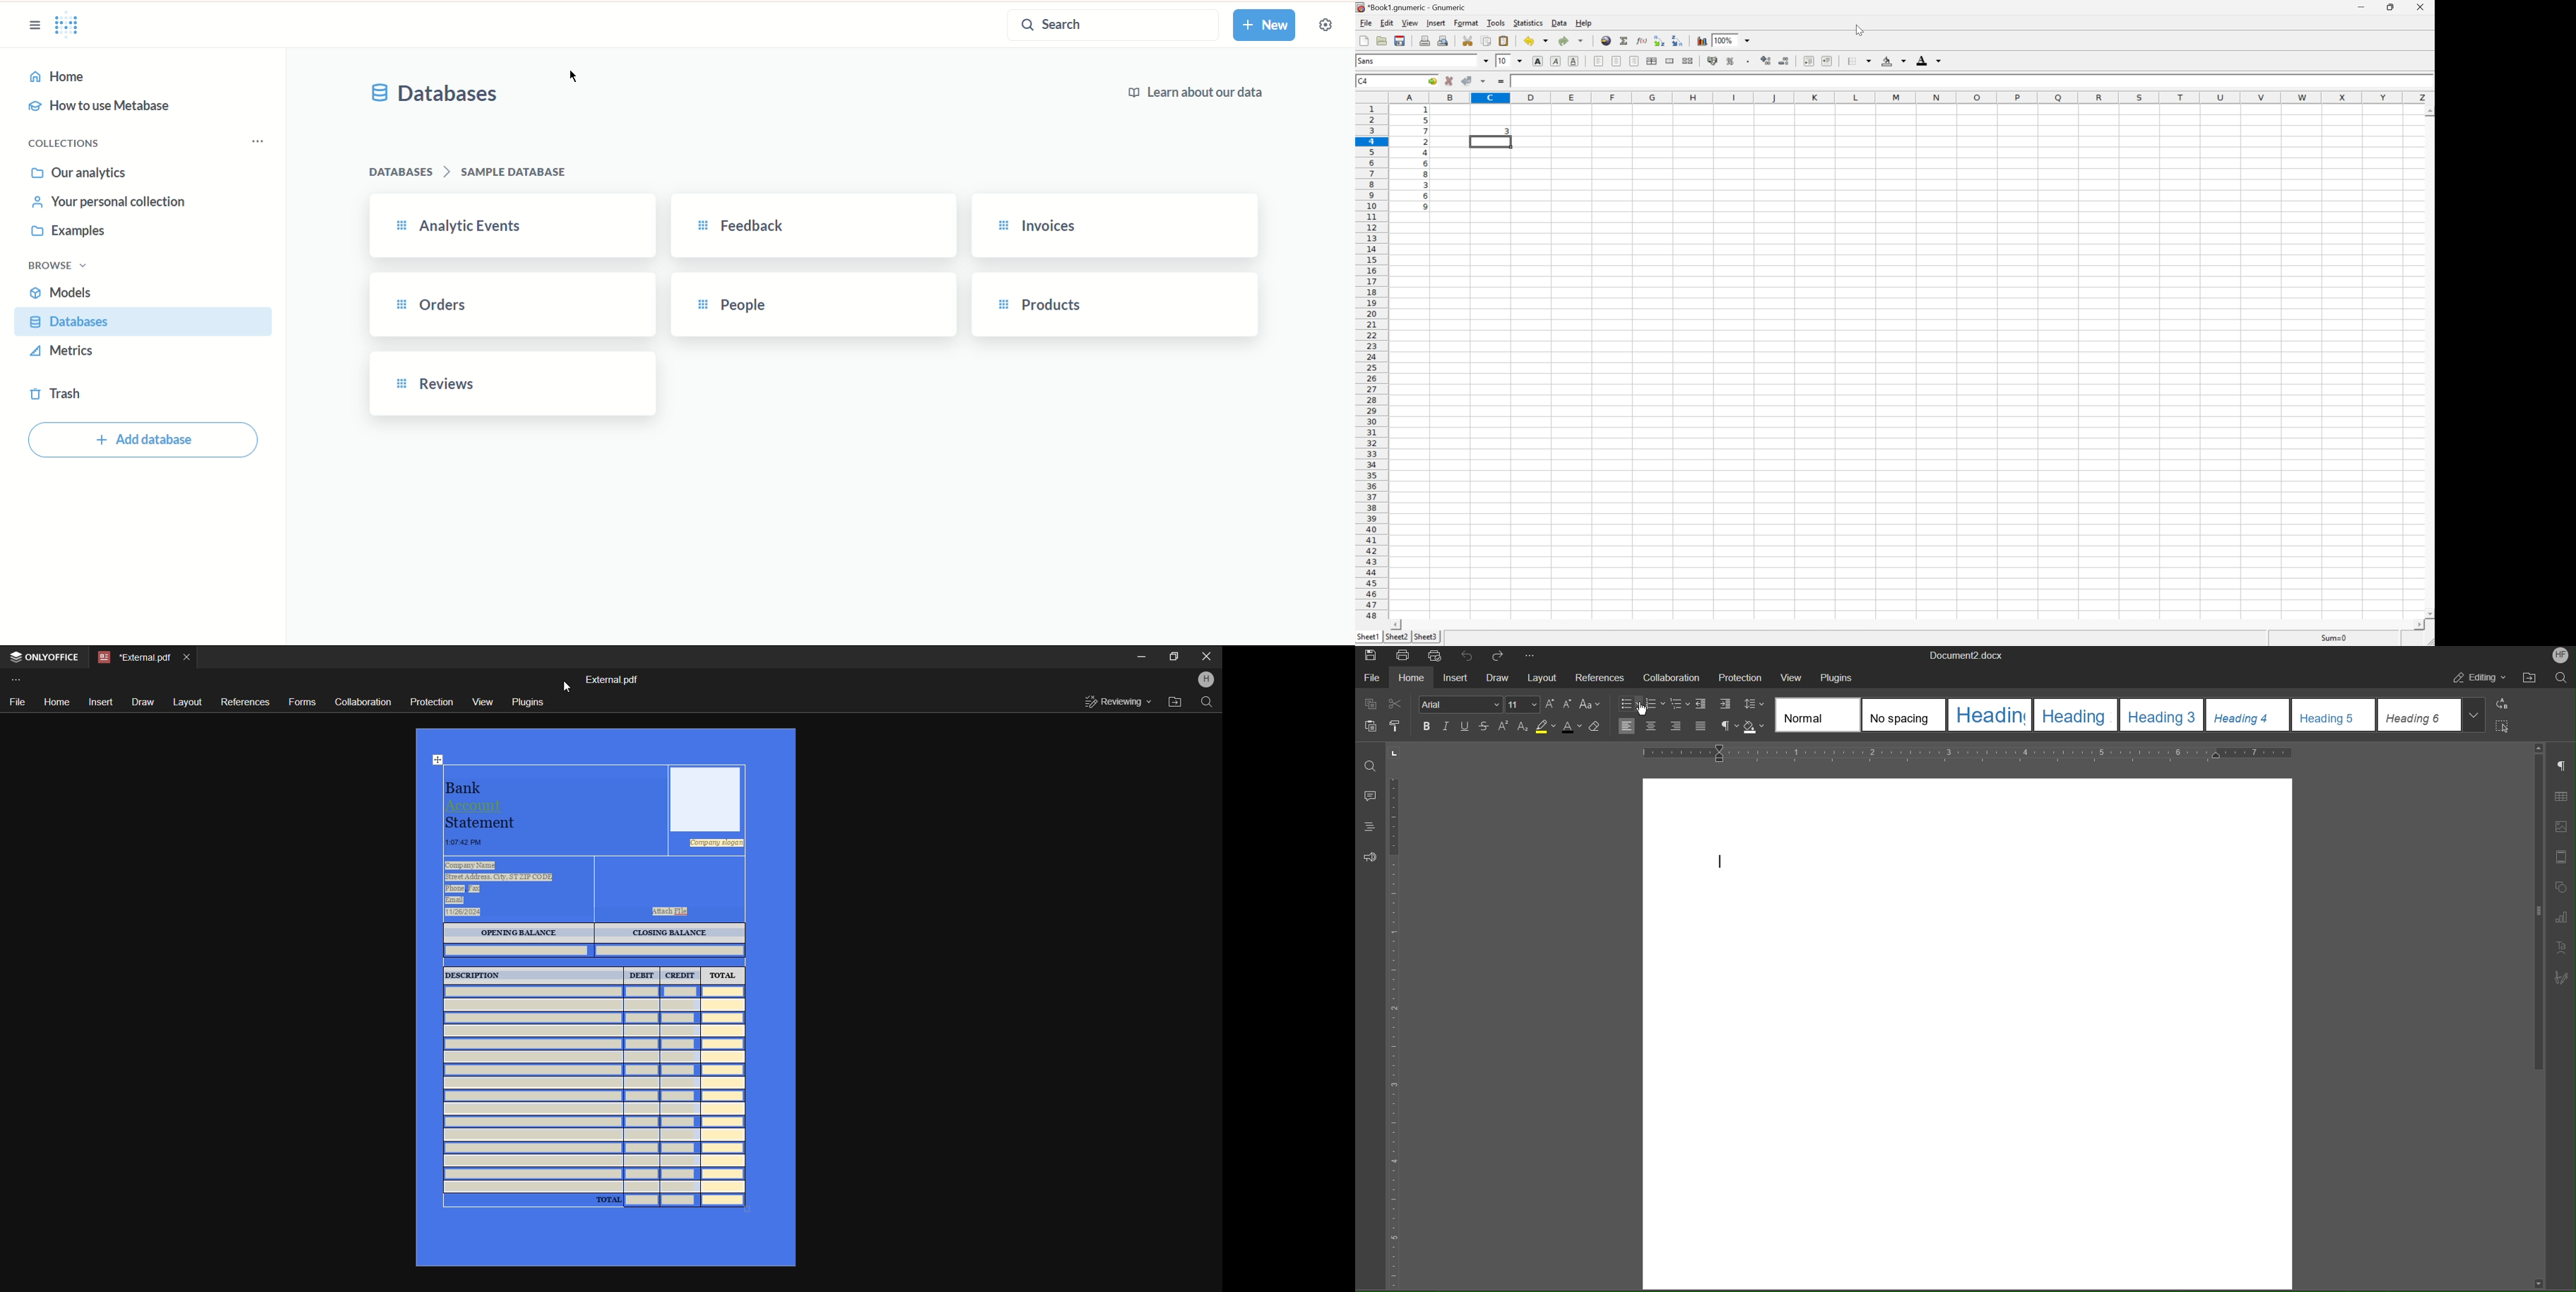  What do you see at coordinates (1543, 678) in the screenshot?
I see `Layout` at bounding box center [1543, 678].